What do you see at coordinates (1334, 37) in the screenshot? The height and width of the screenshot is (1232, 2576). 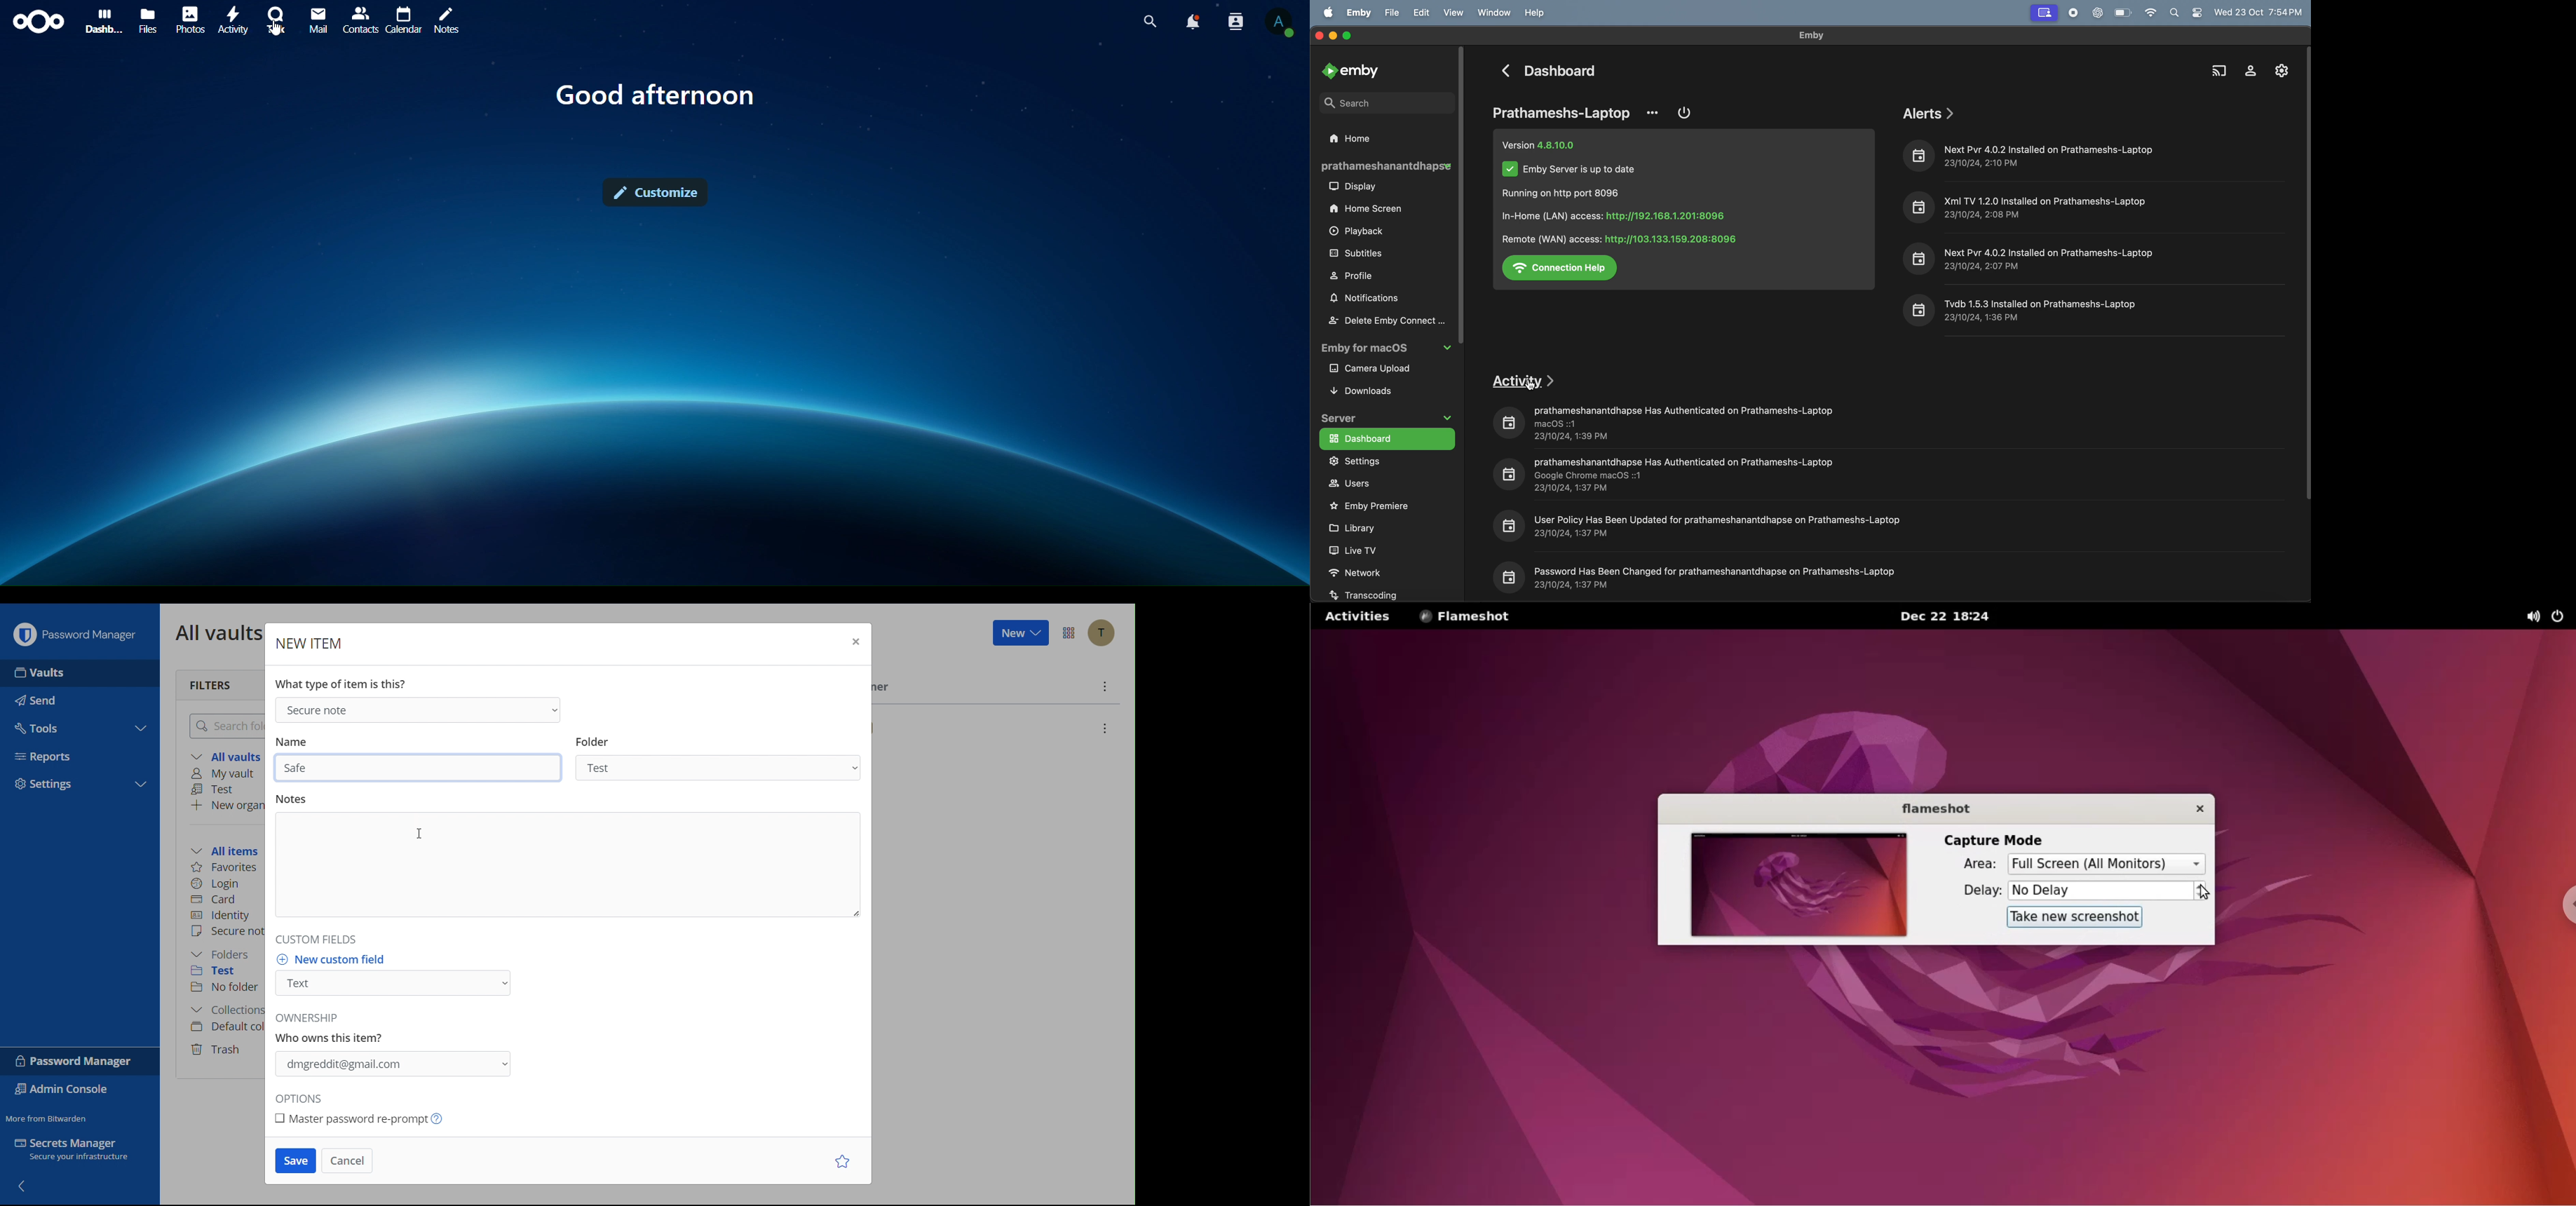 I see `minimize` at bounding box center [1334, 37].